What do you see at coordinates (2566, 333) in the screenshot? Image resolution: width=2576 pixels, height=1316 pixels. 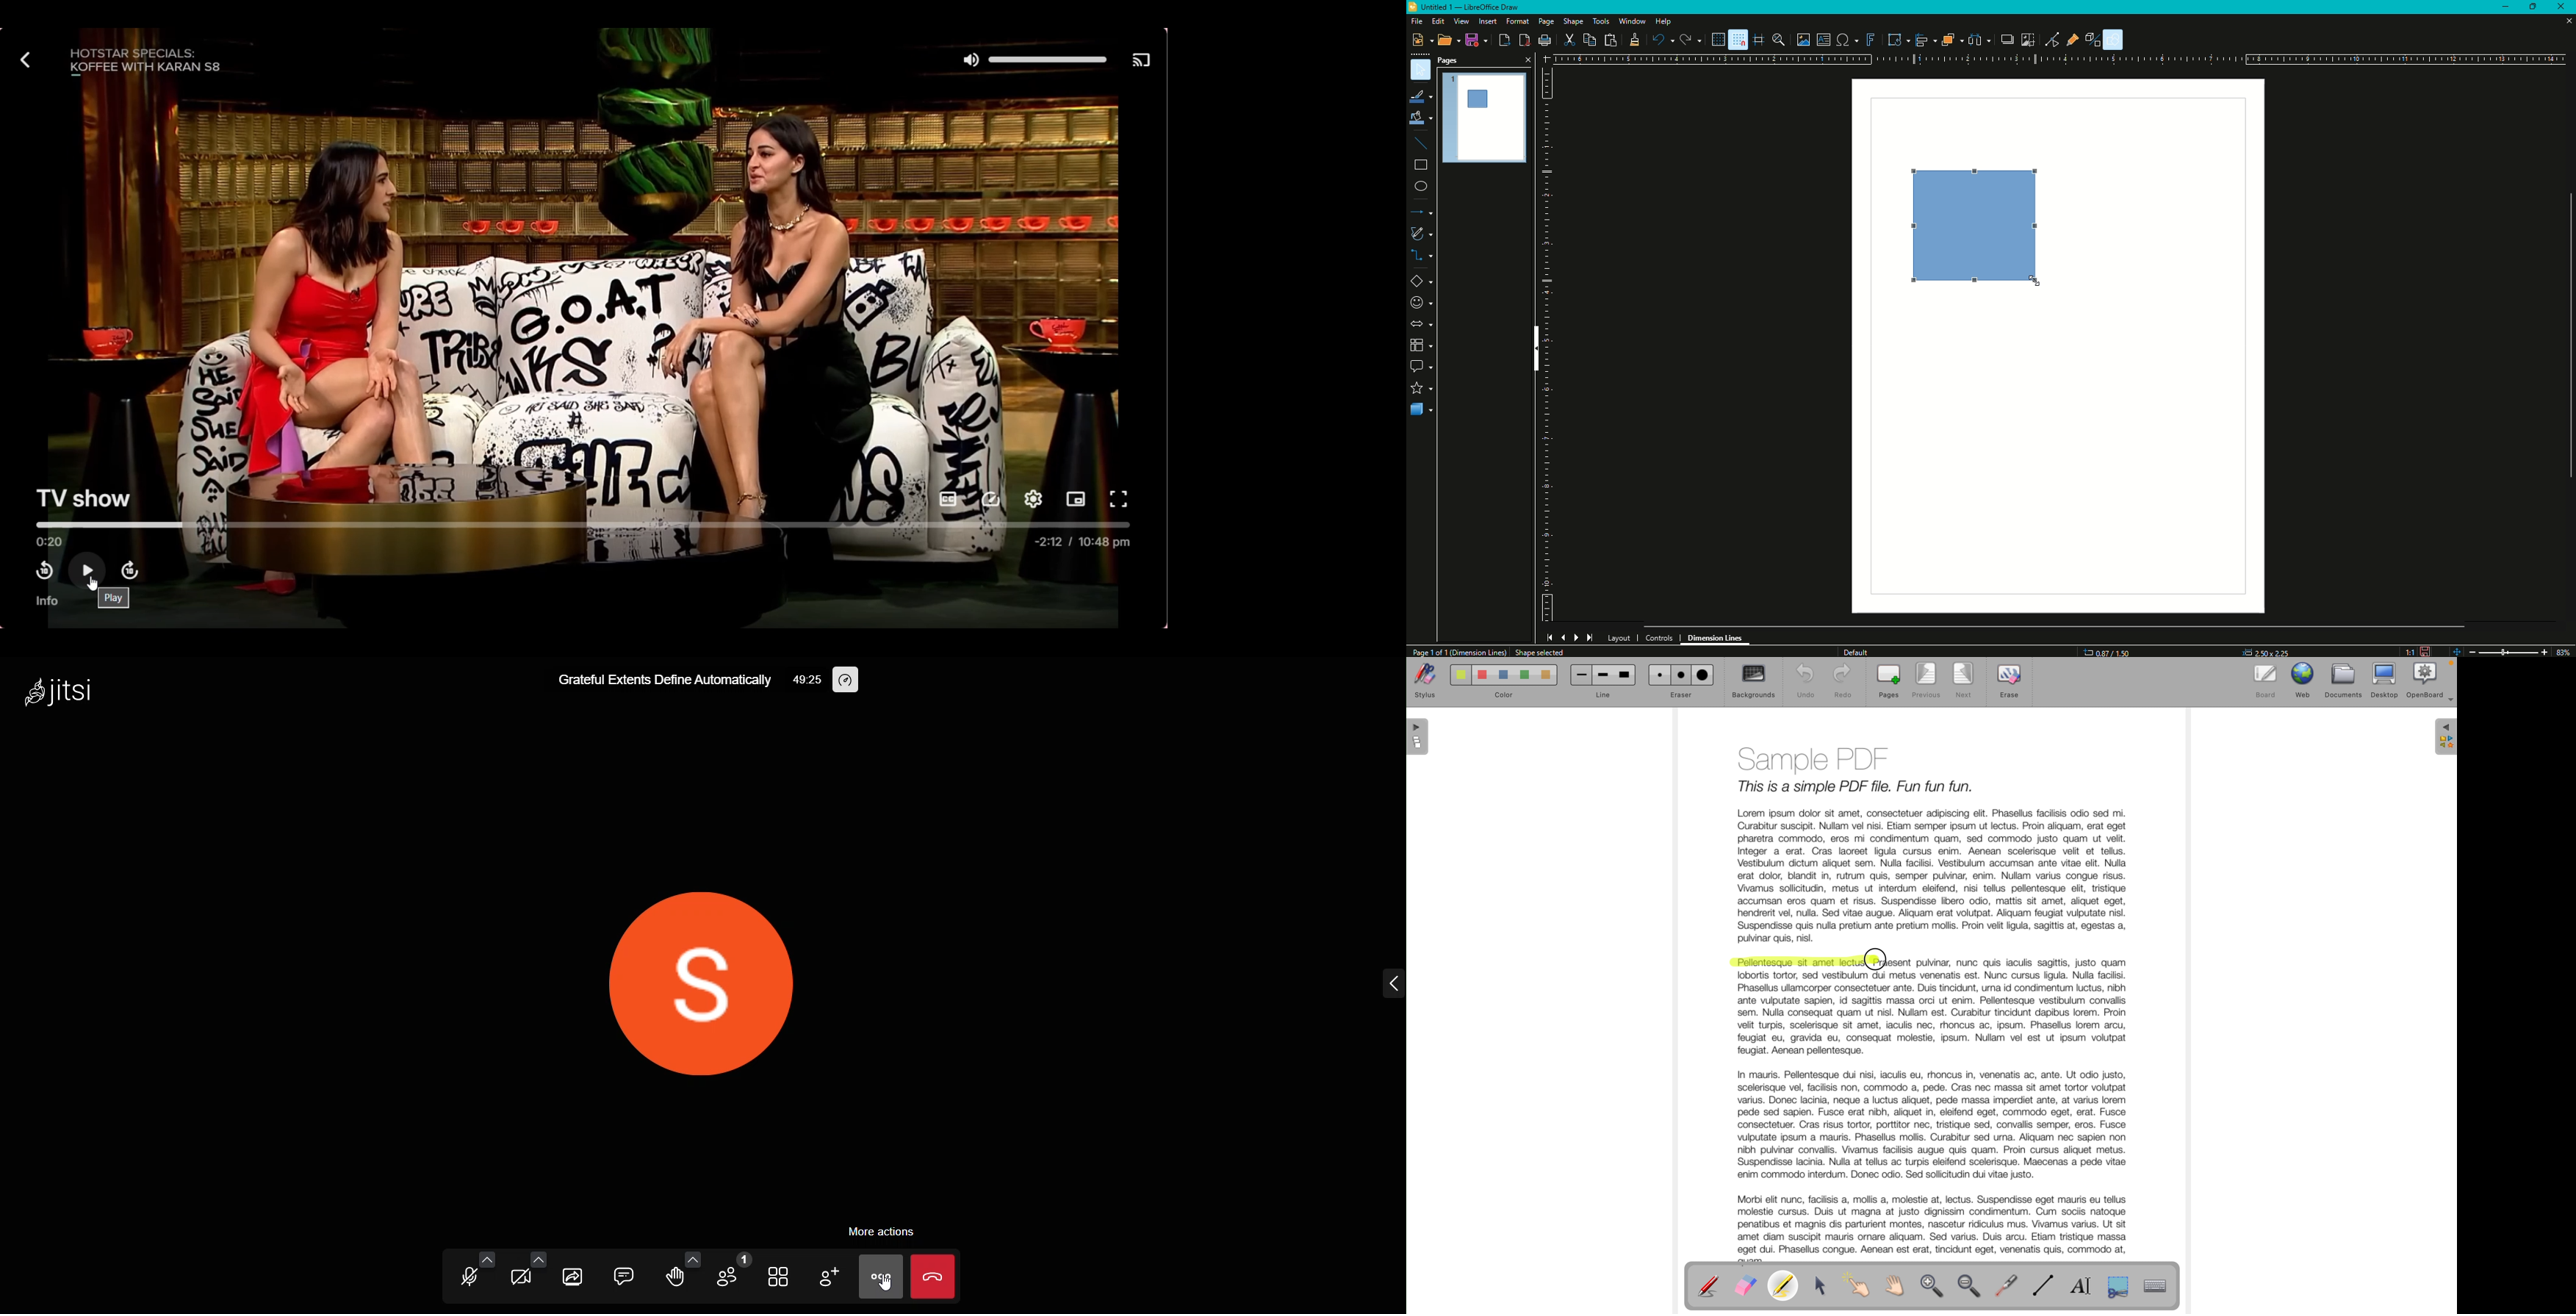 I see `Scroll` at bounding box center [2566, 333].